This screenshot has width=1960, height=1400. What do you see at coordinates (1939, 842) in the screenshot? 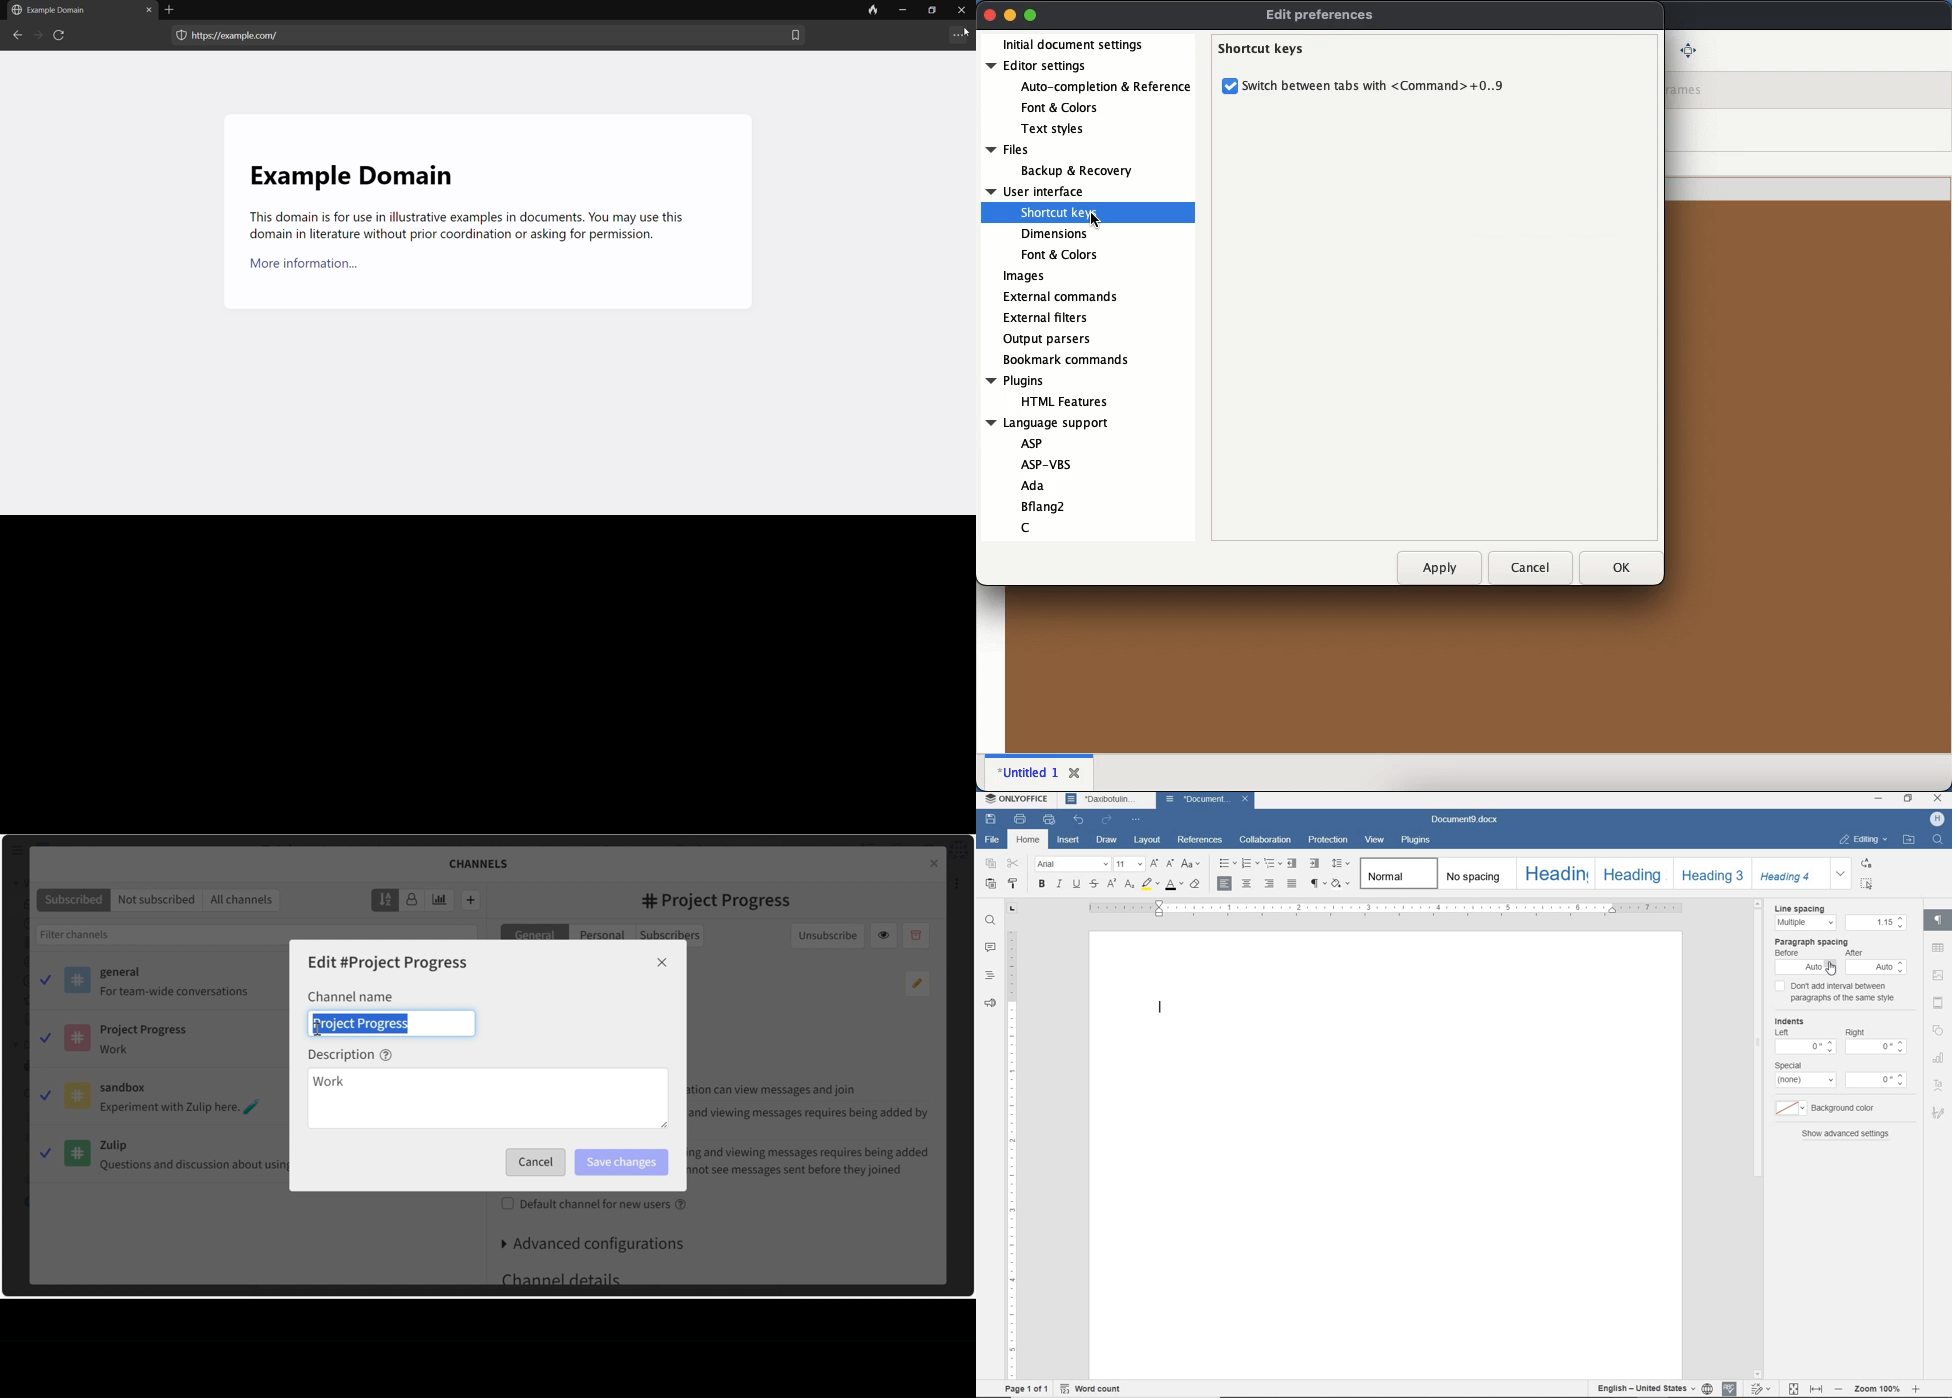
I see `FIND` at bounding box center [1939, 842].